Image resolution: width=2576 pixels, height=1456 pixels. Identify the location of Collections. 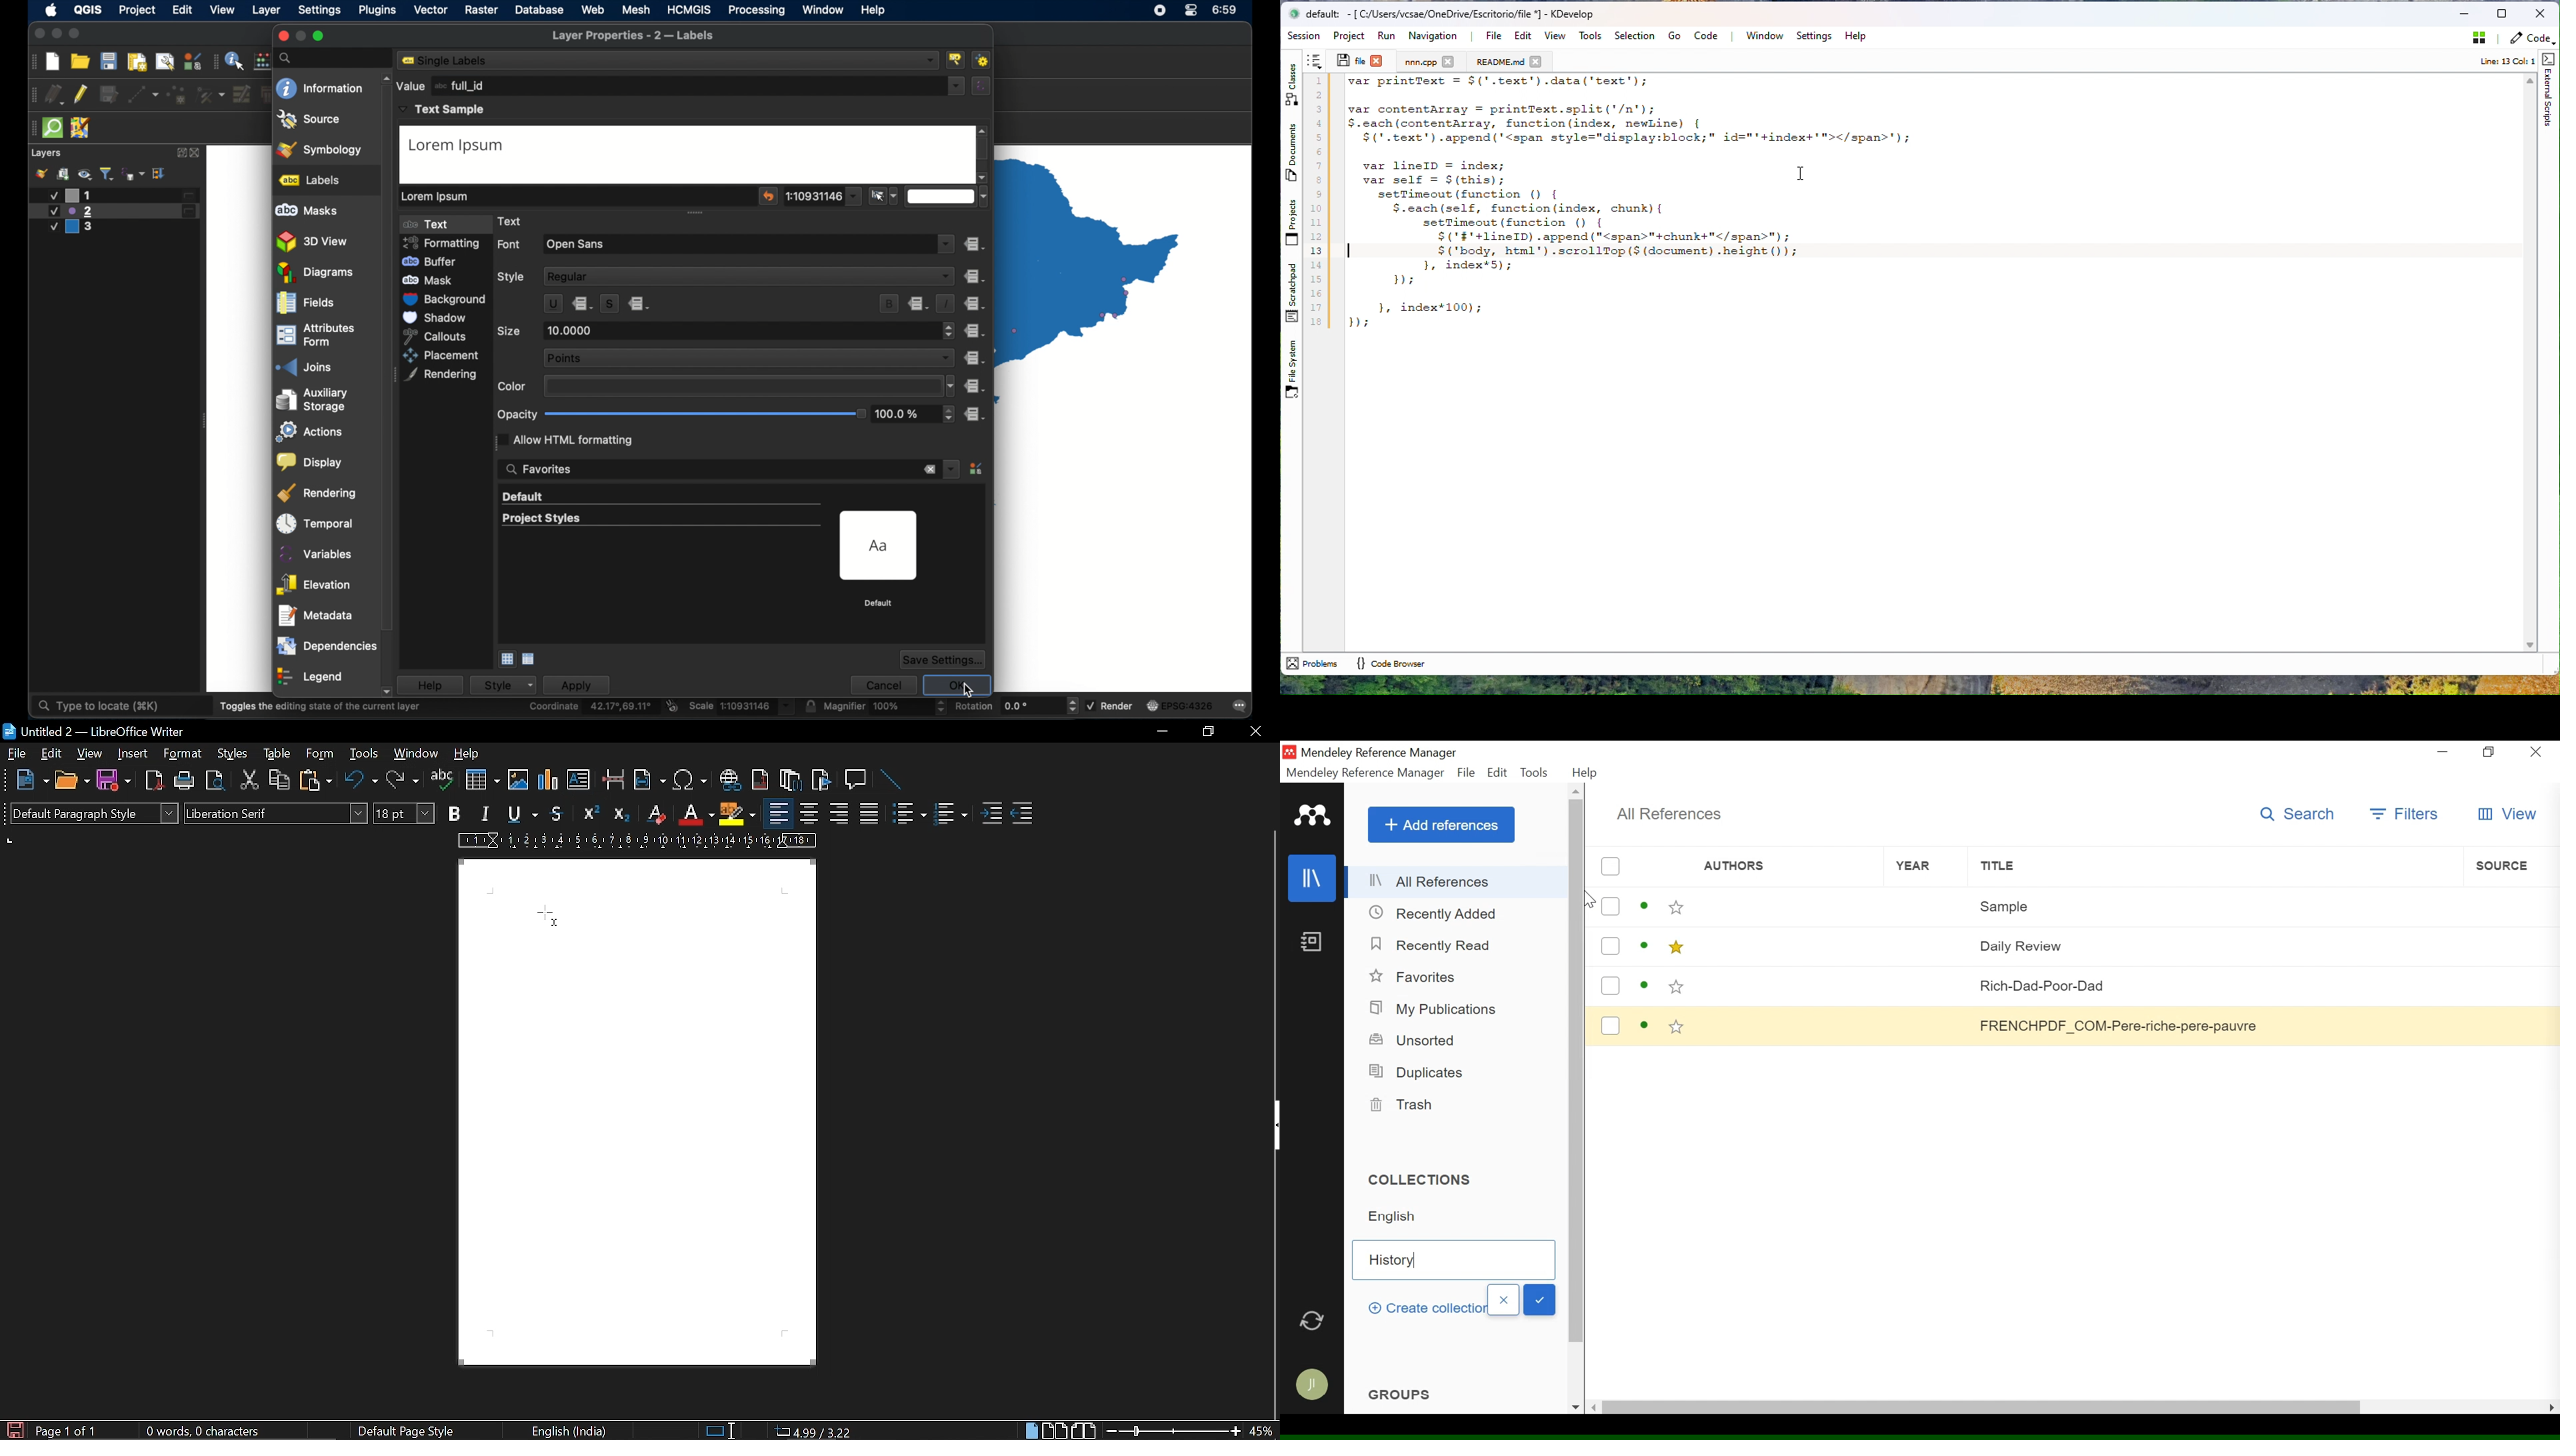
(1426, 1183).